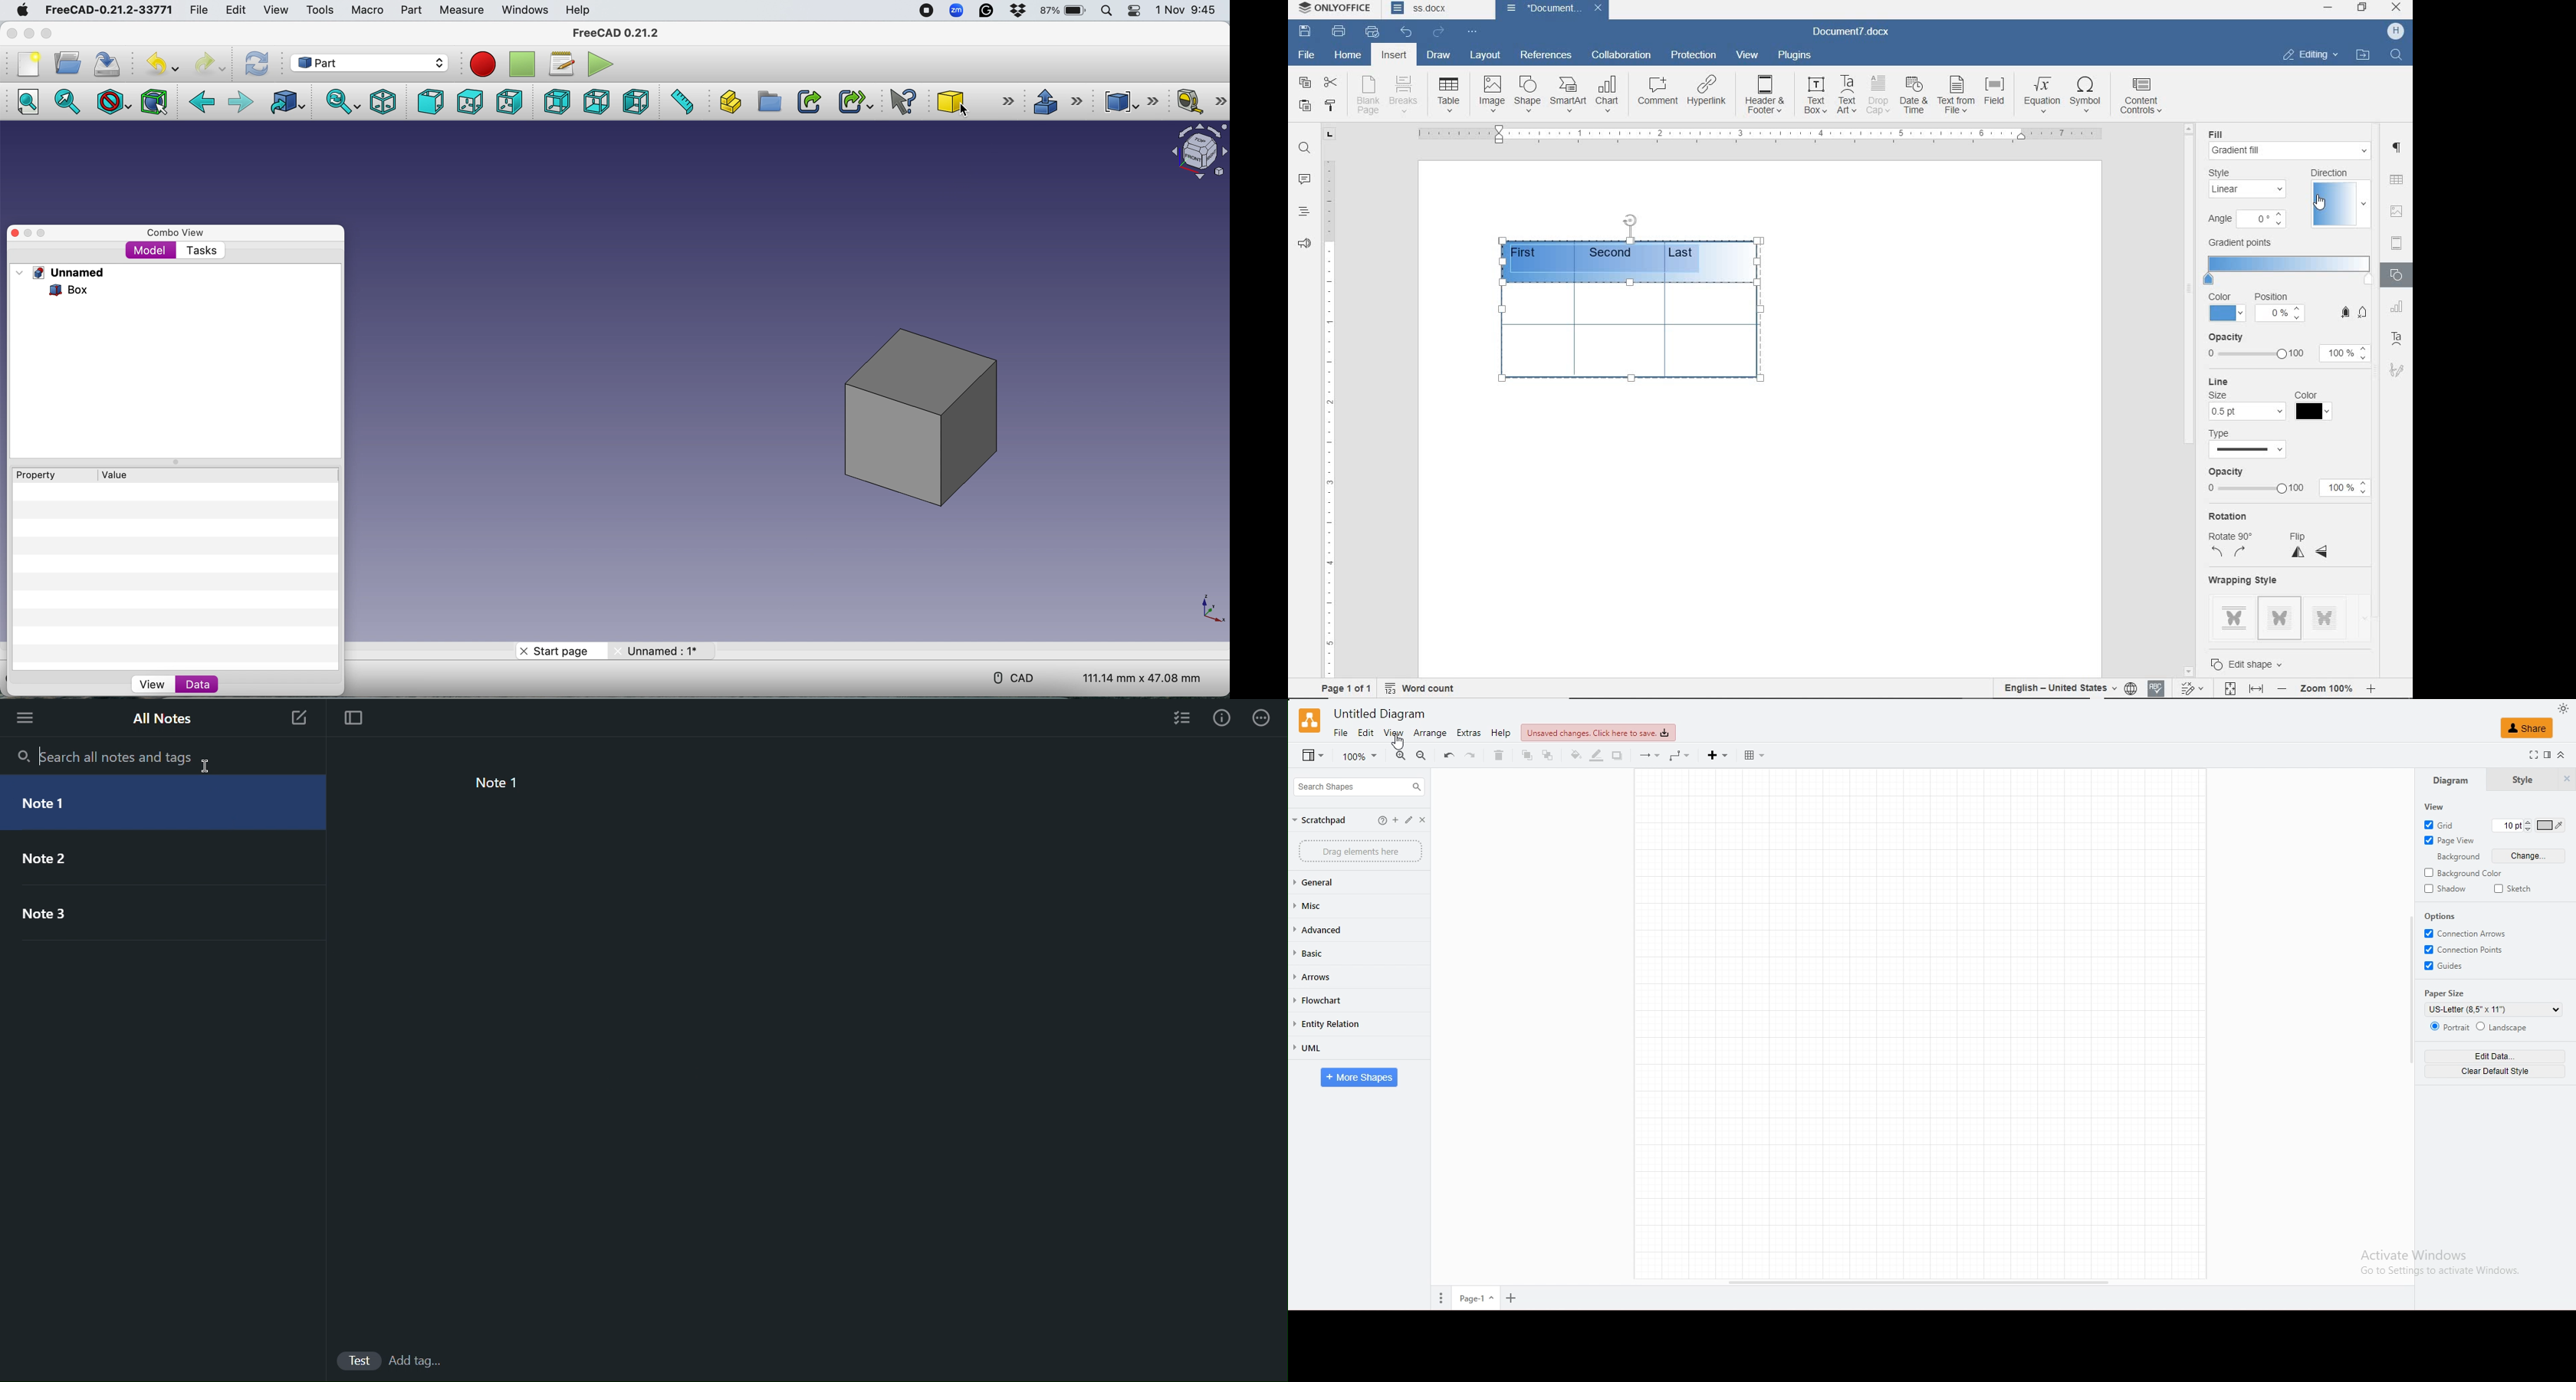  Describe the element at coordinates (141, 859) in the screenshot. I see `Note 2` at that location.